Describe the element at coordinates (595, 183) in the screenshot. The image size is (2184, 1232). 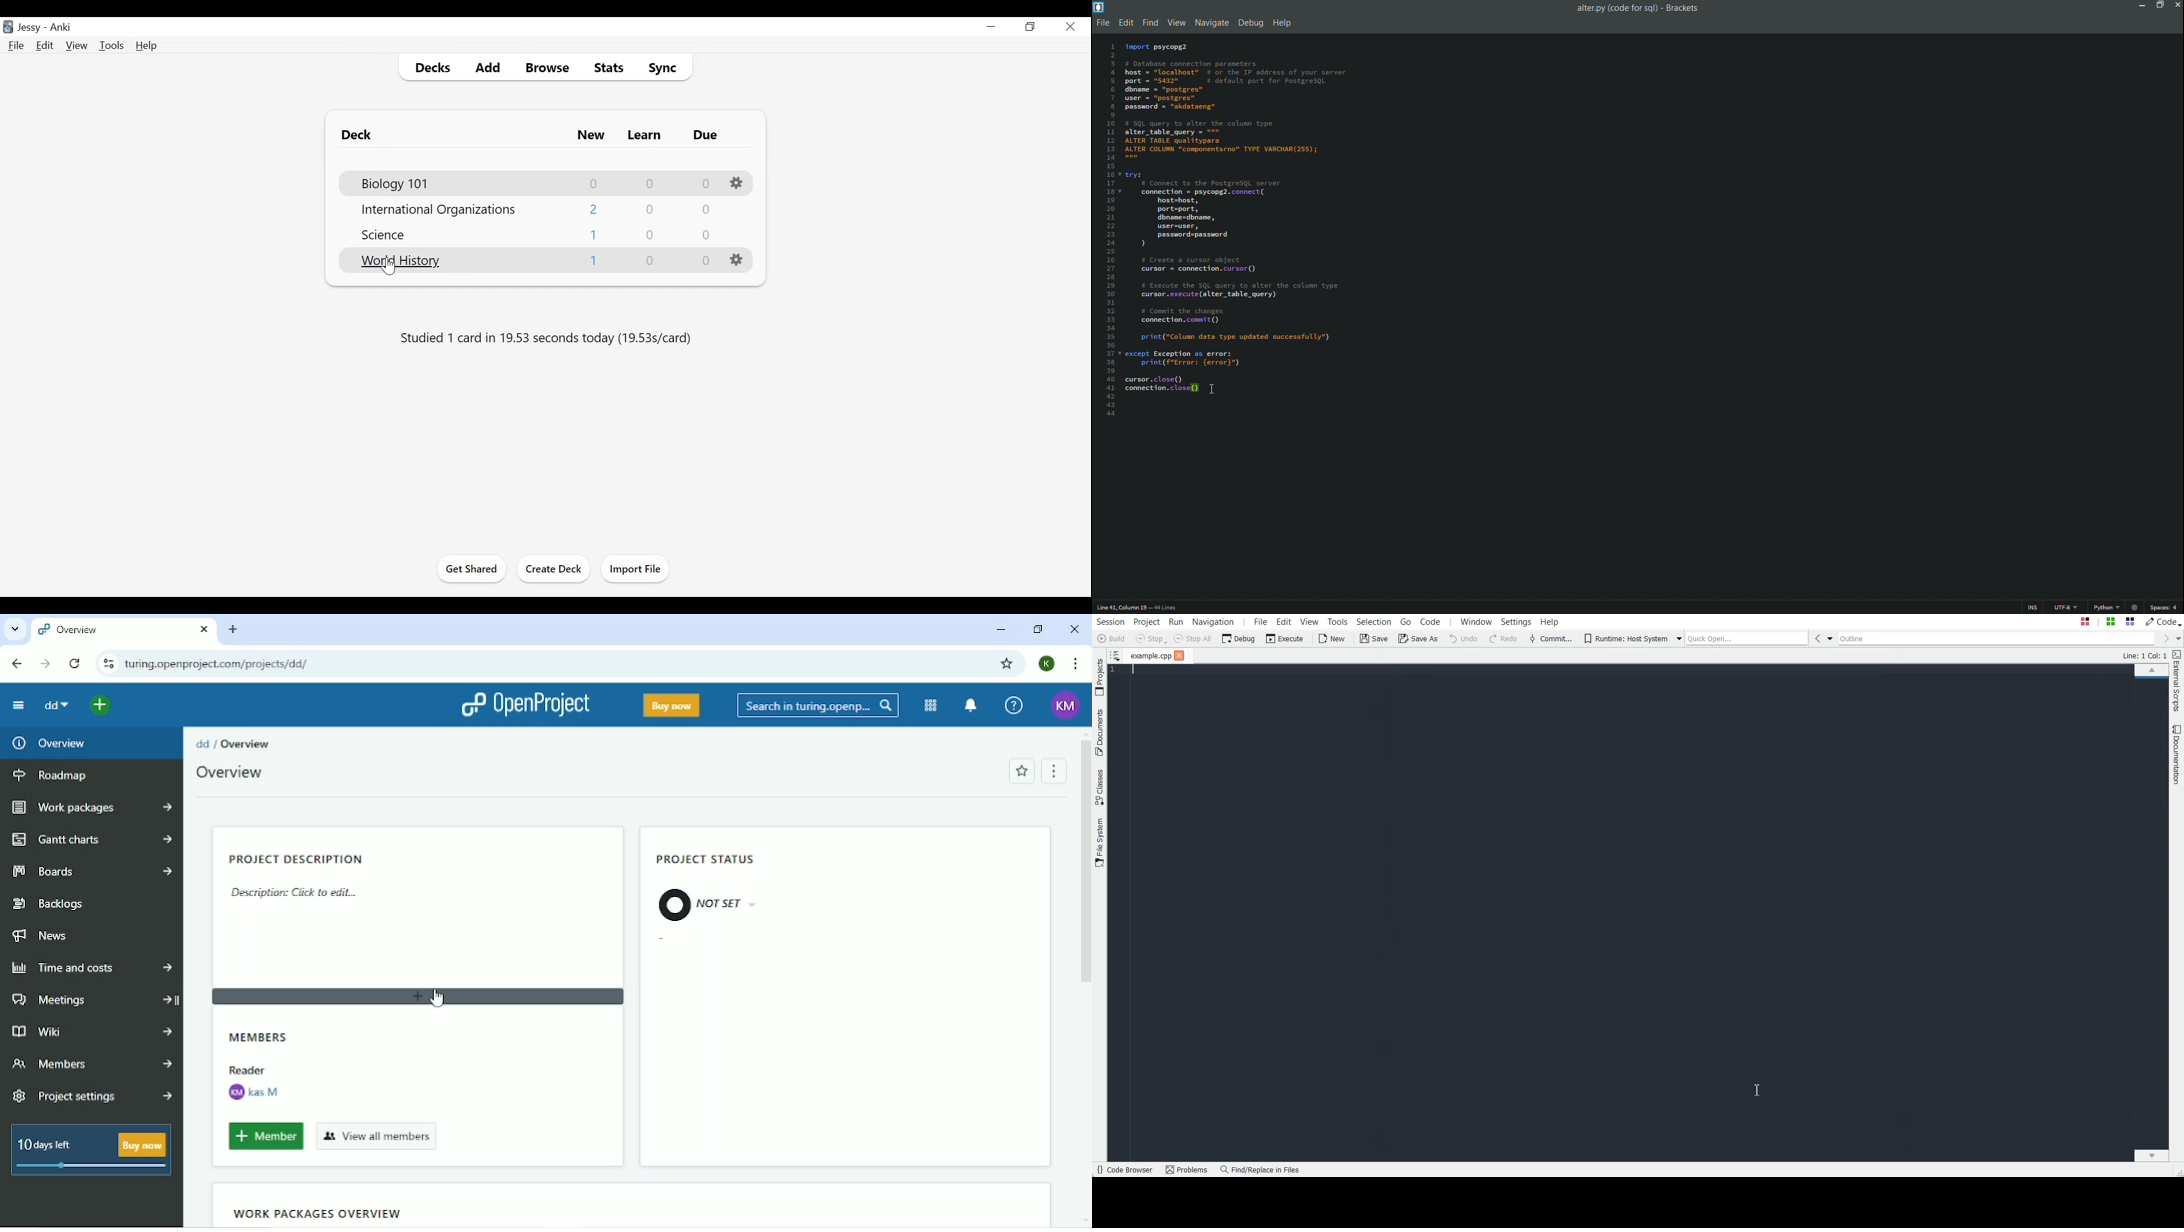
I see `New Card Count` at that location.